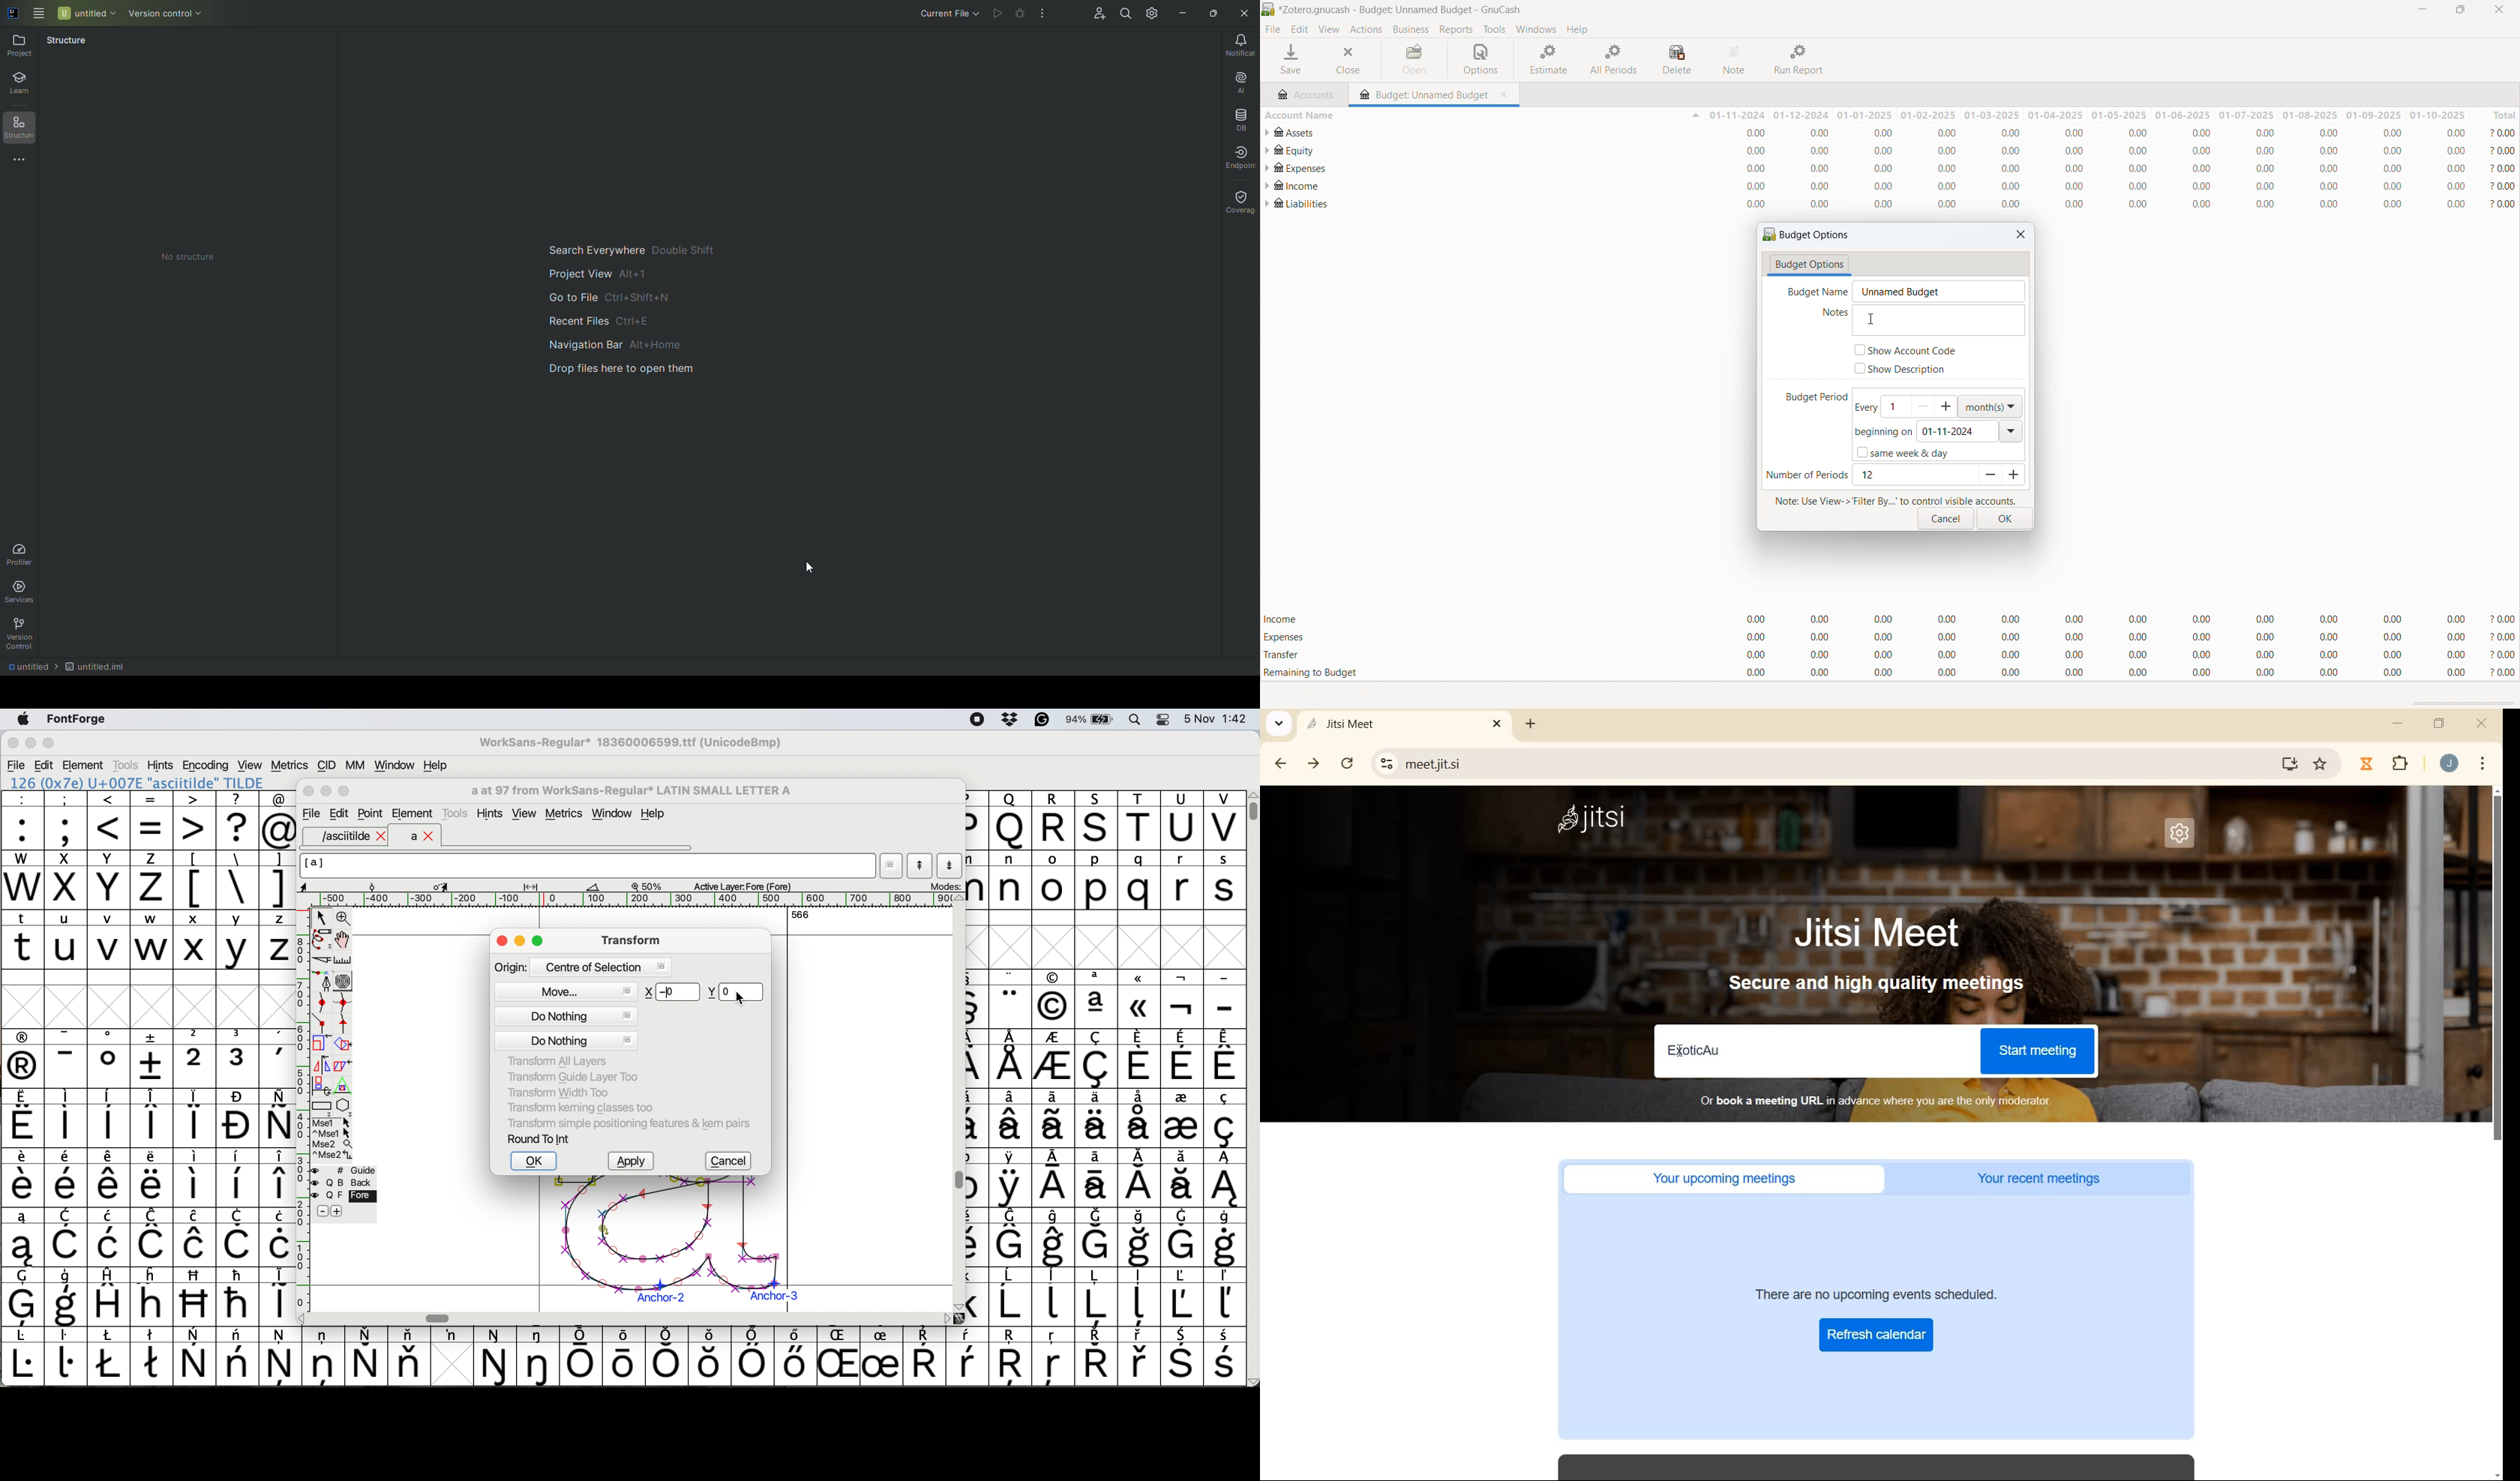  Describe the element at coordinates (138, 782) in the screenshot. I see `126 (0x7e) U+007E "asciitilde" TILDE` at that location.